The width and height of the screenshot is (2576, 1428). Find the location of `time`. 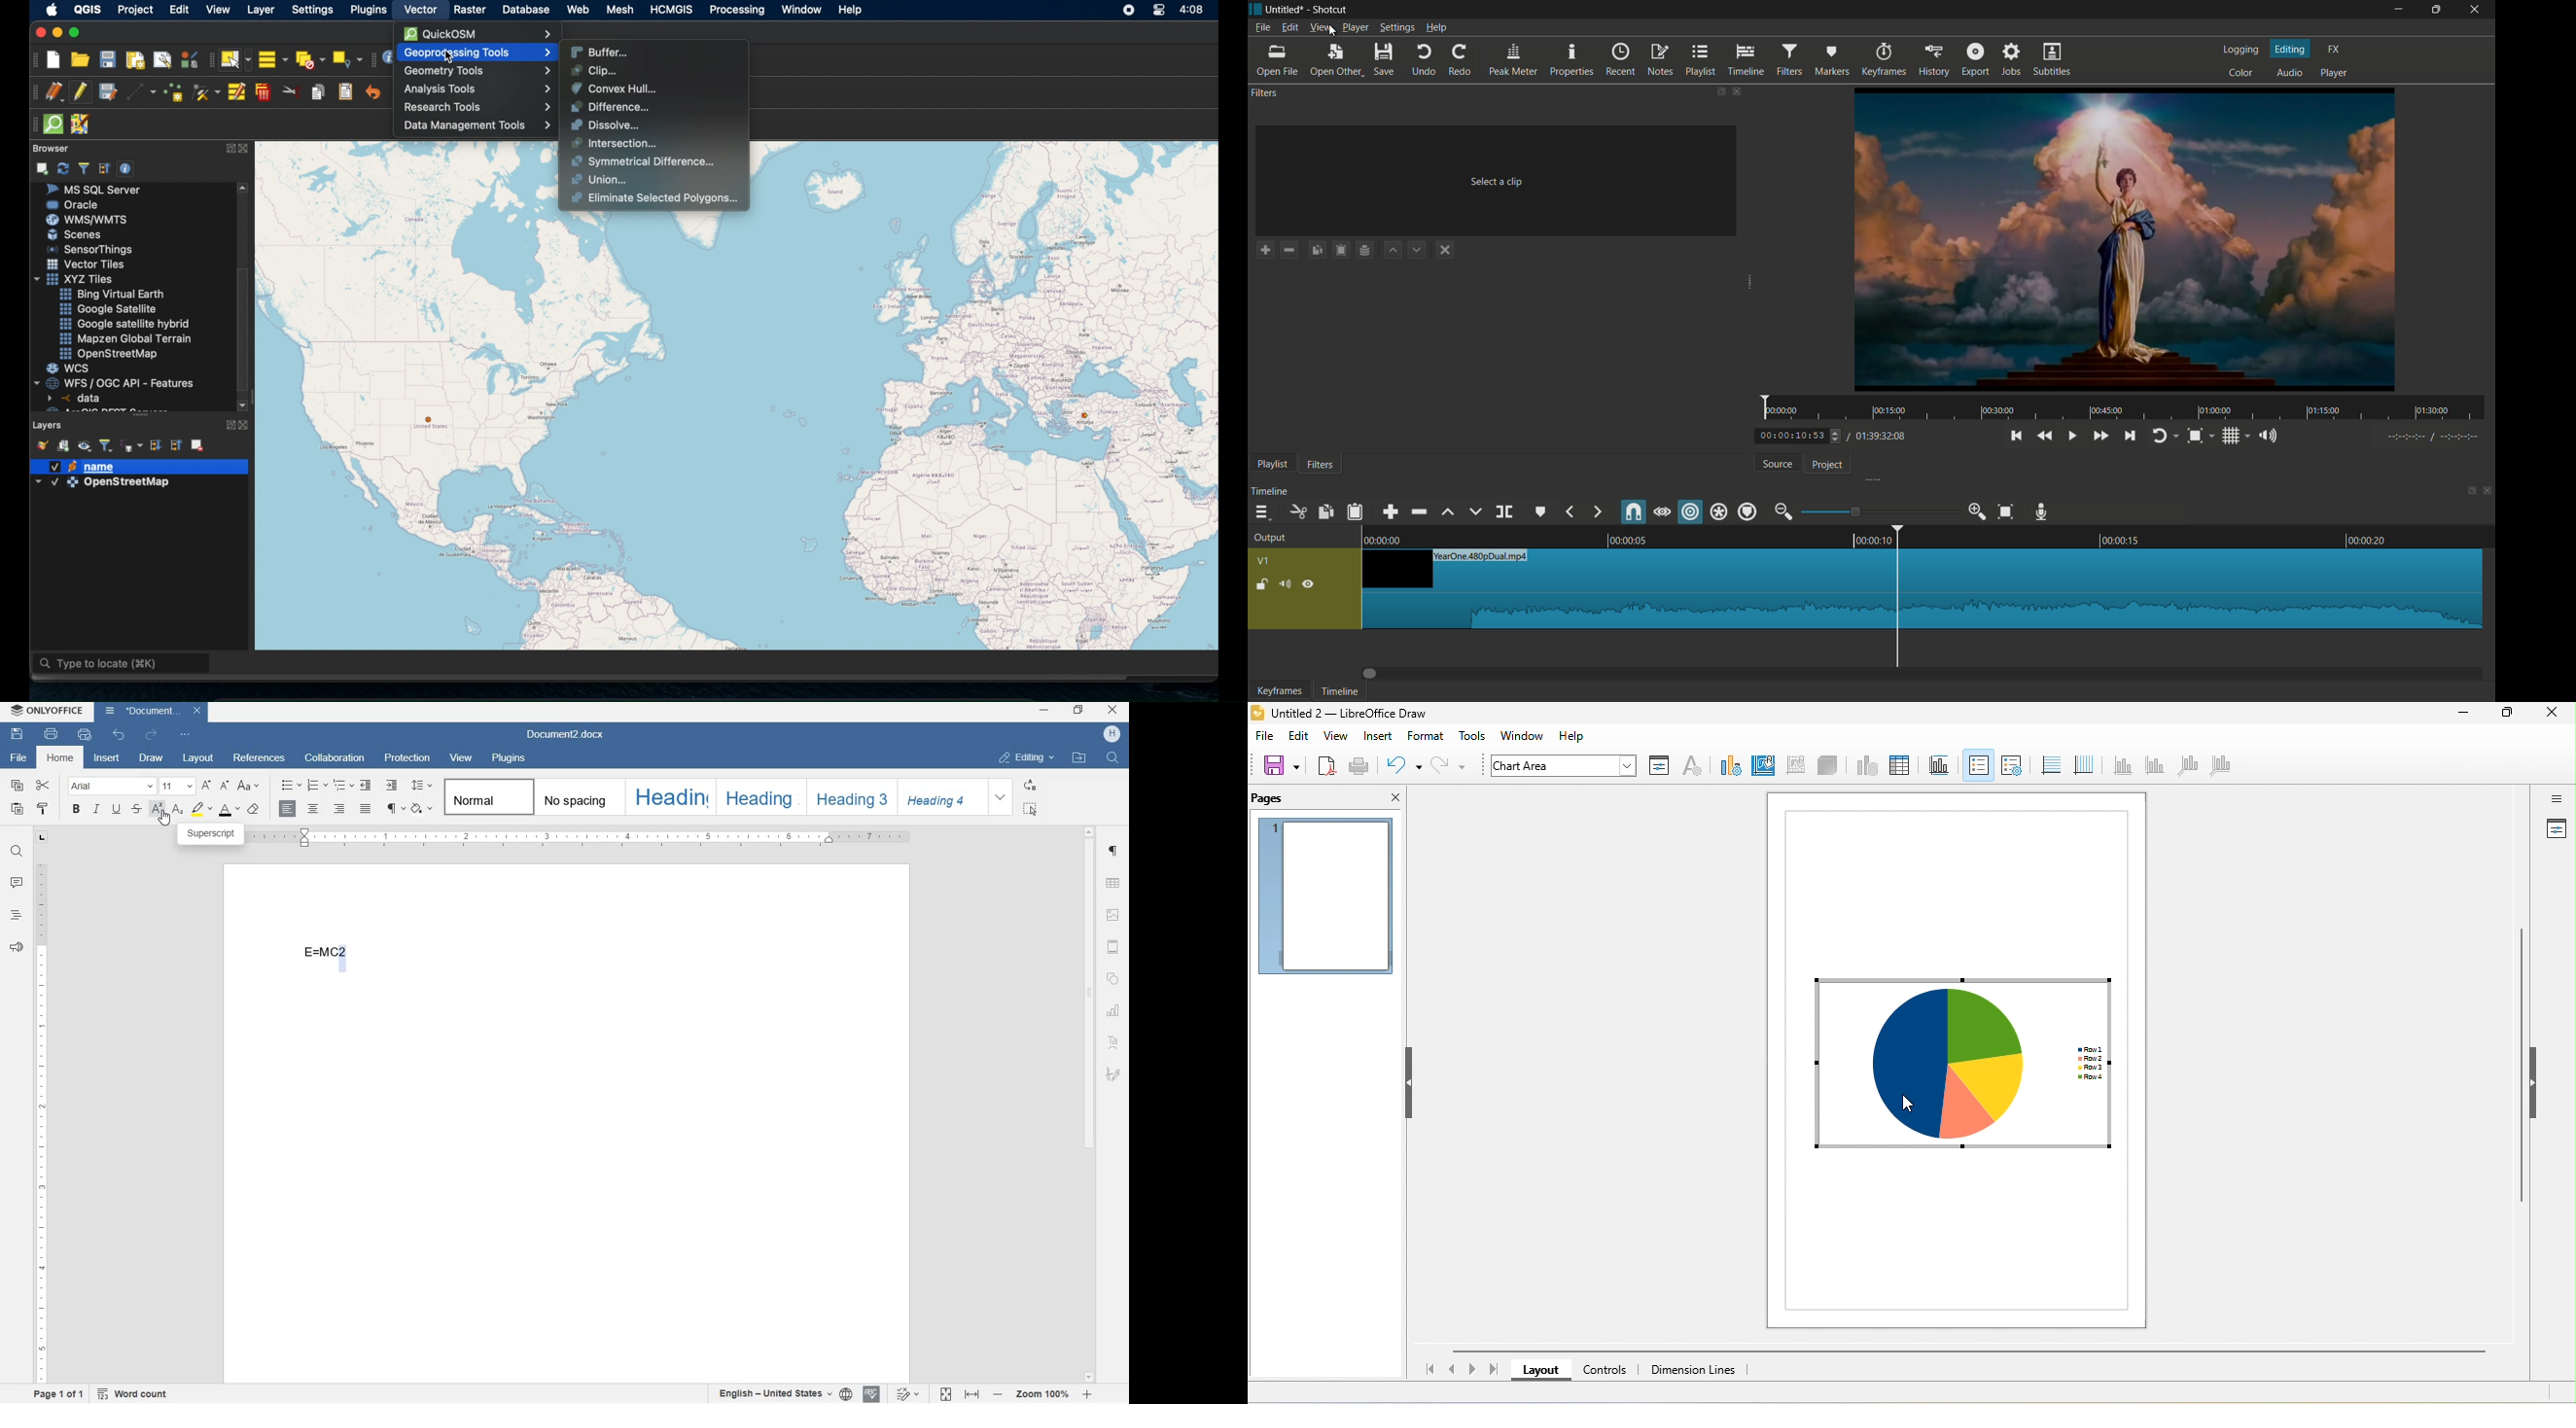

time is located at coordinates (2127, 408).